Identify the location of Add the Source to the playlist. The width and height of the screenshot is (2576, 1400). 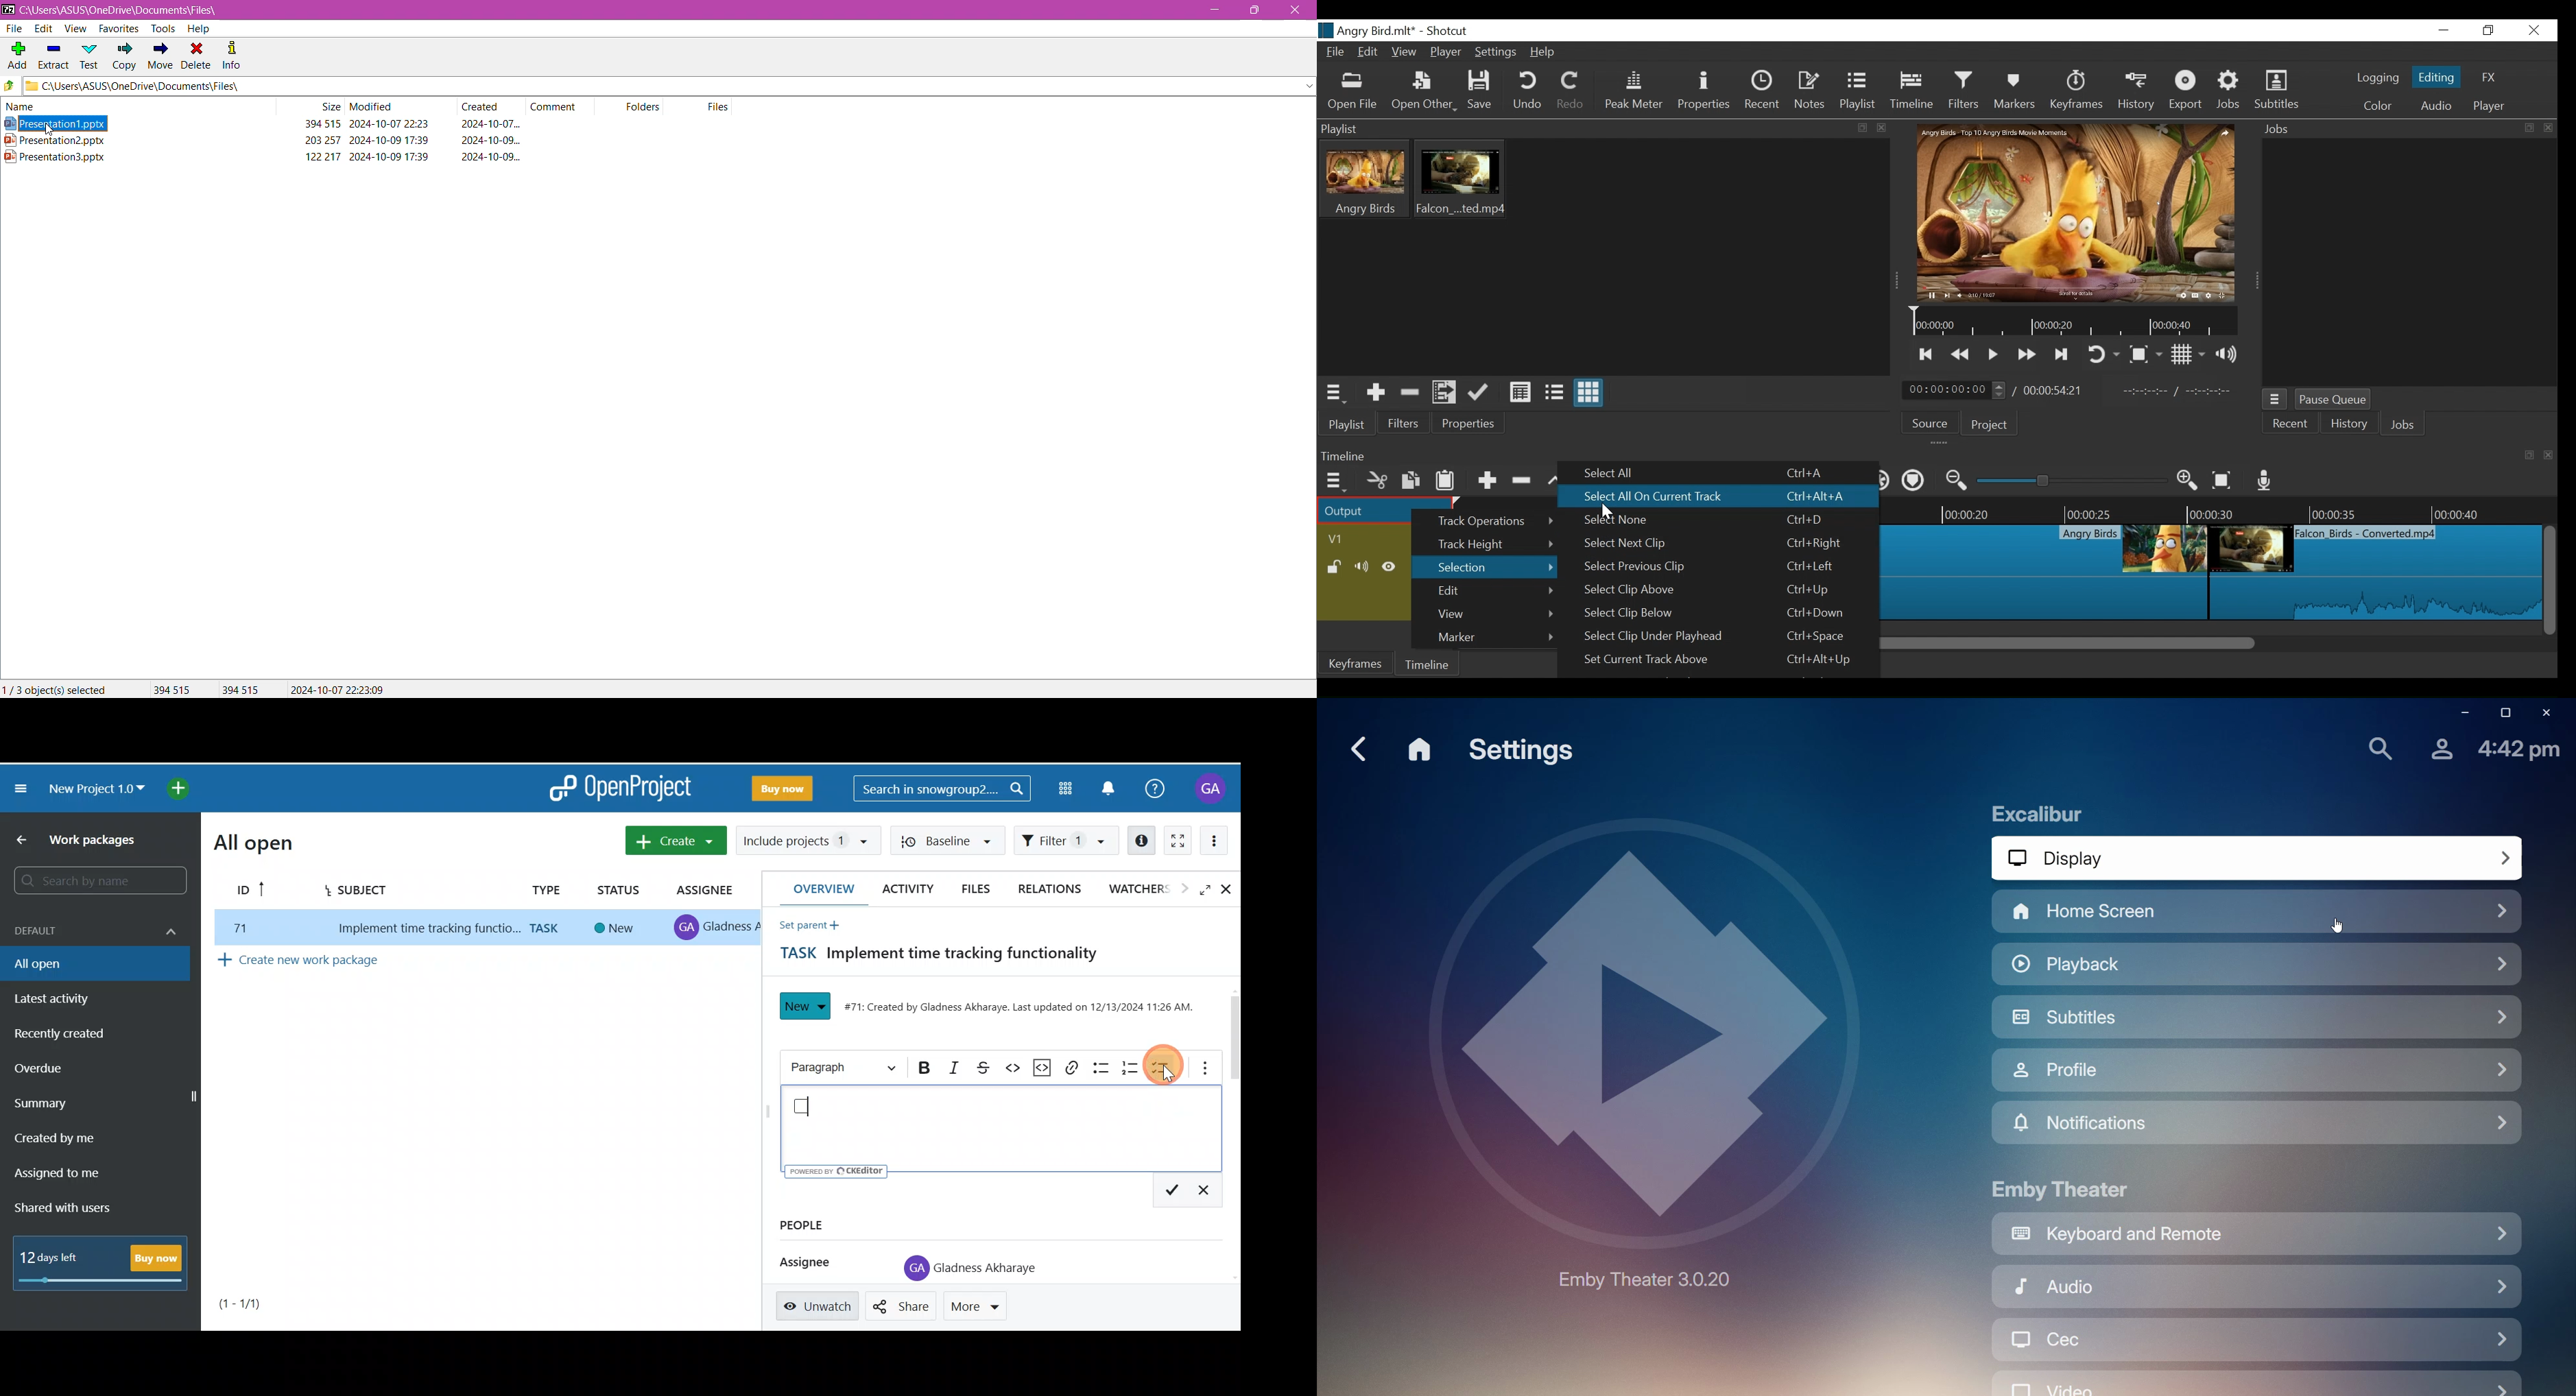
(1374, 393).